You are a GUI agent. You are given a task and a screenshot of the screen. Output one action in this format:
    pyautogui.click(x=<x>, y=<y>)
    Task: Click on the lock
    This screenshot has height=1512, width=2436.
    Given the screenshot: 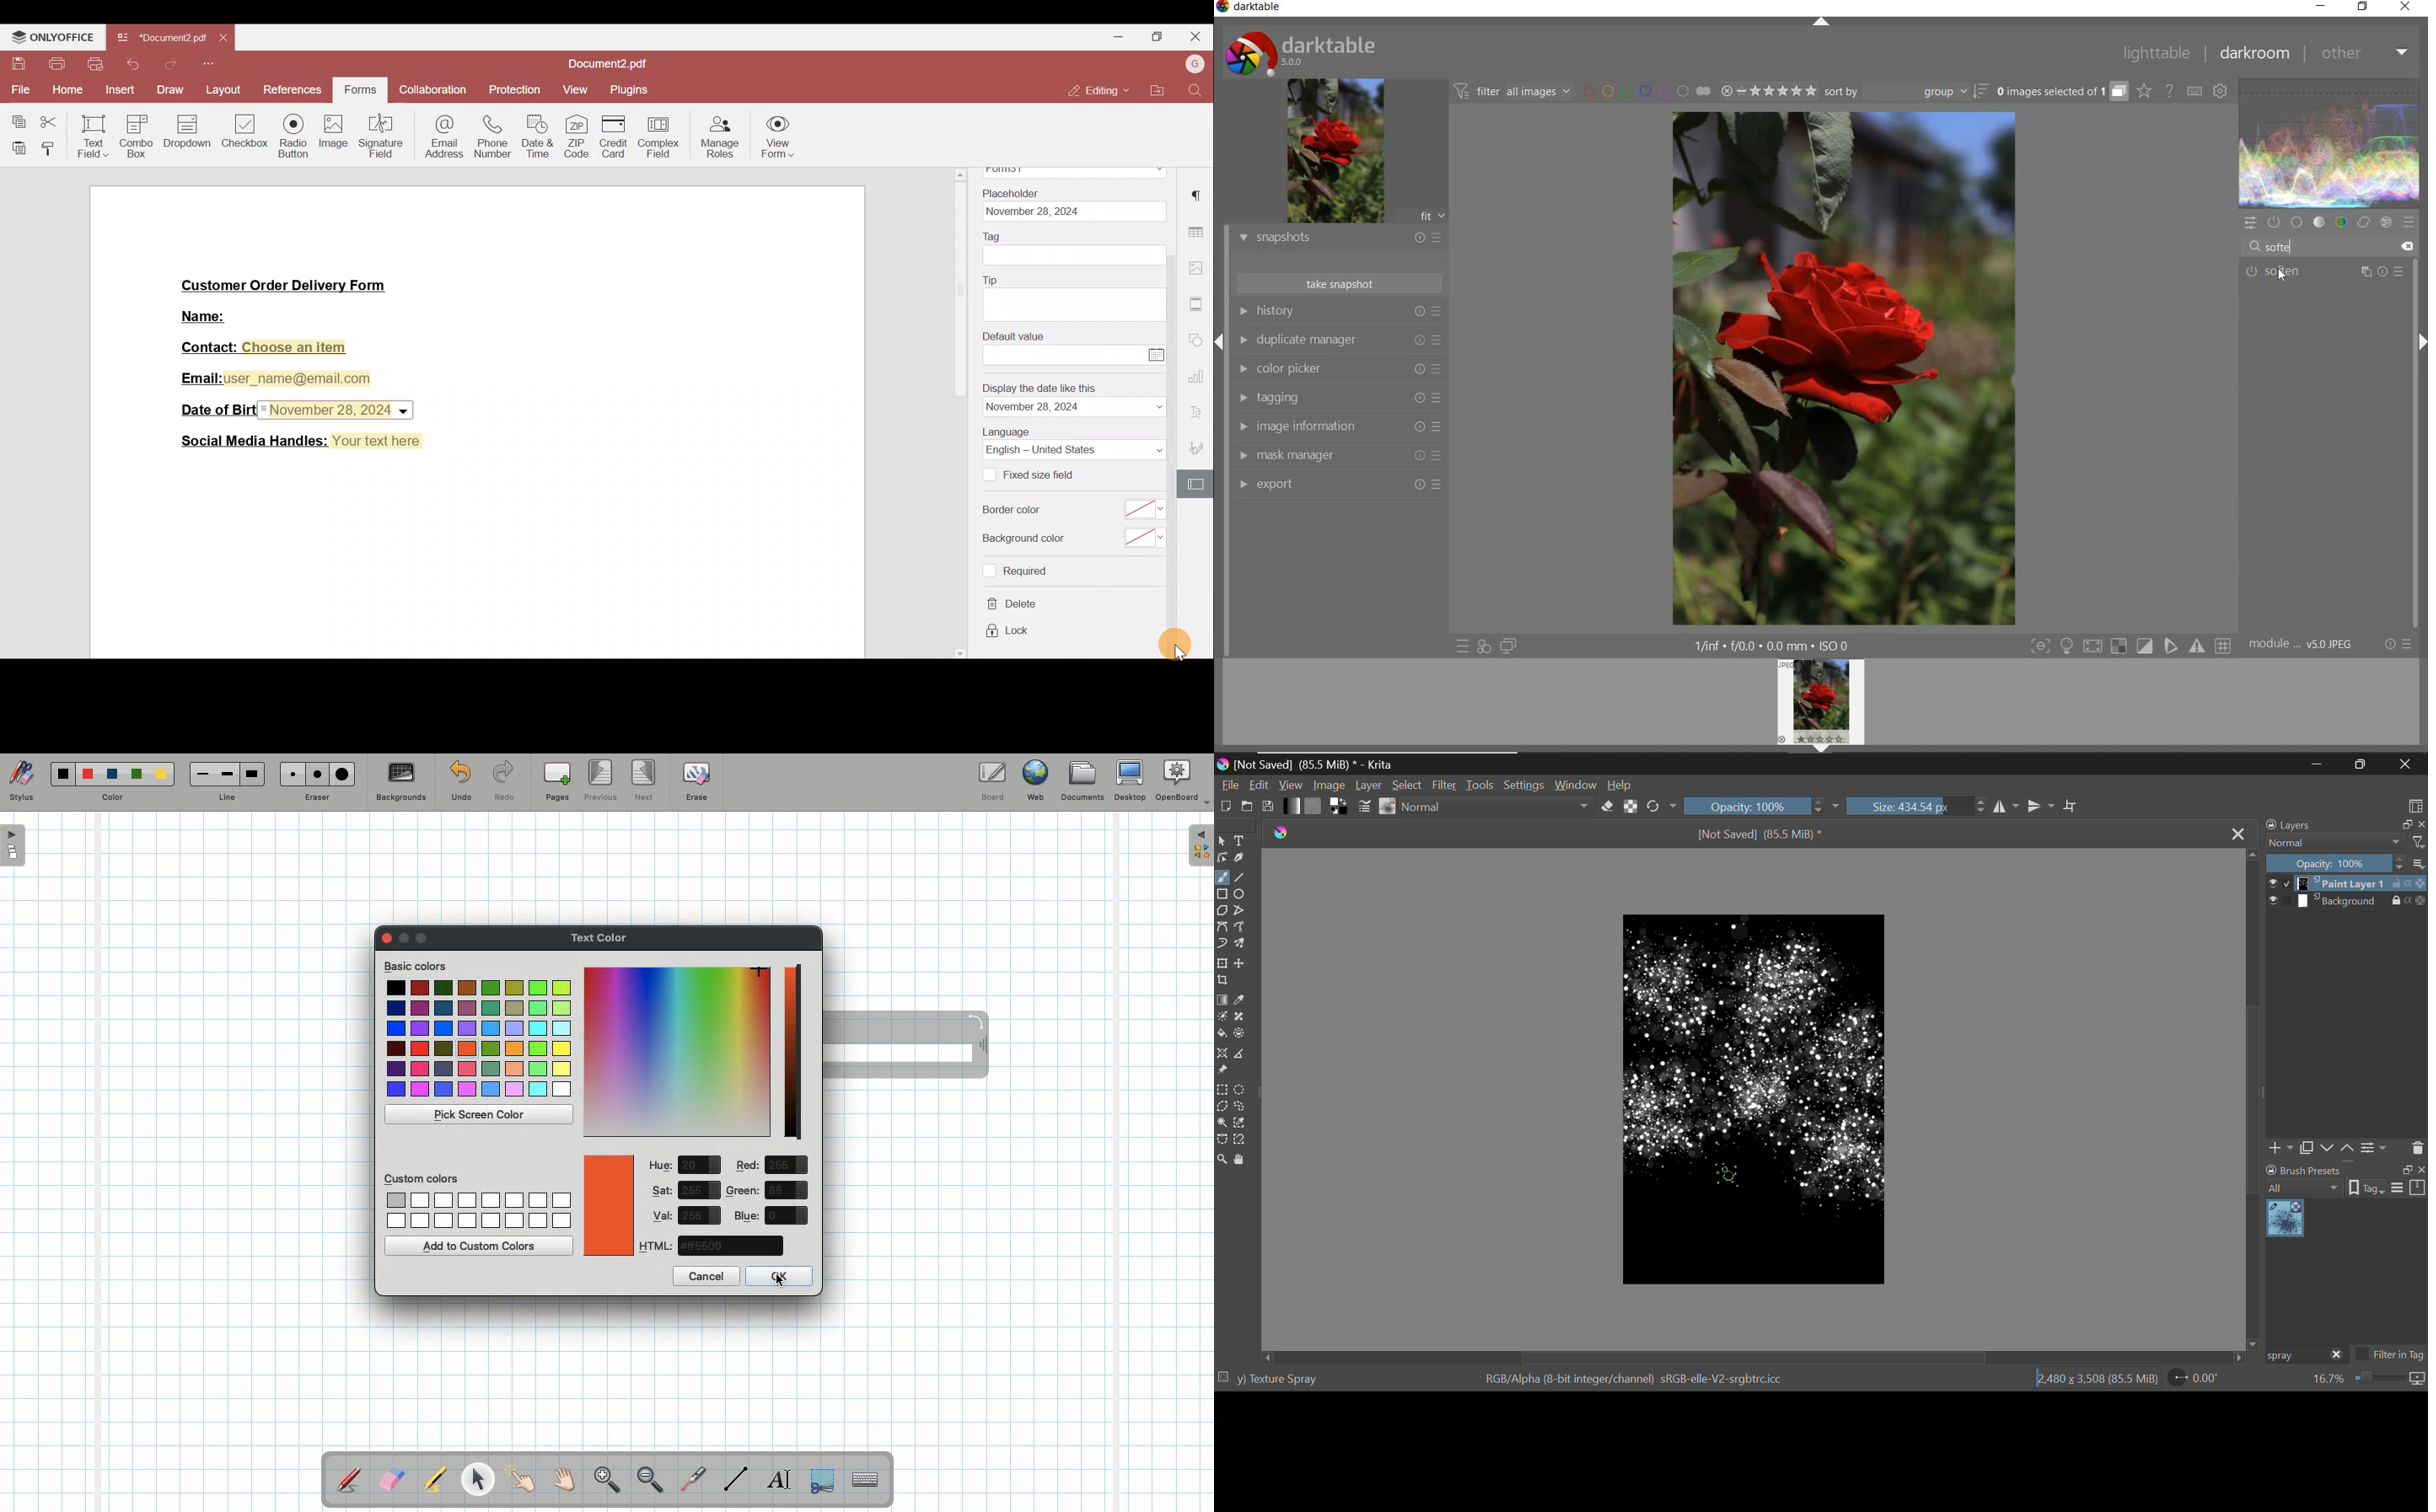 What is the action you would take?
    pyautogui.click(x=1009, y=630)
    